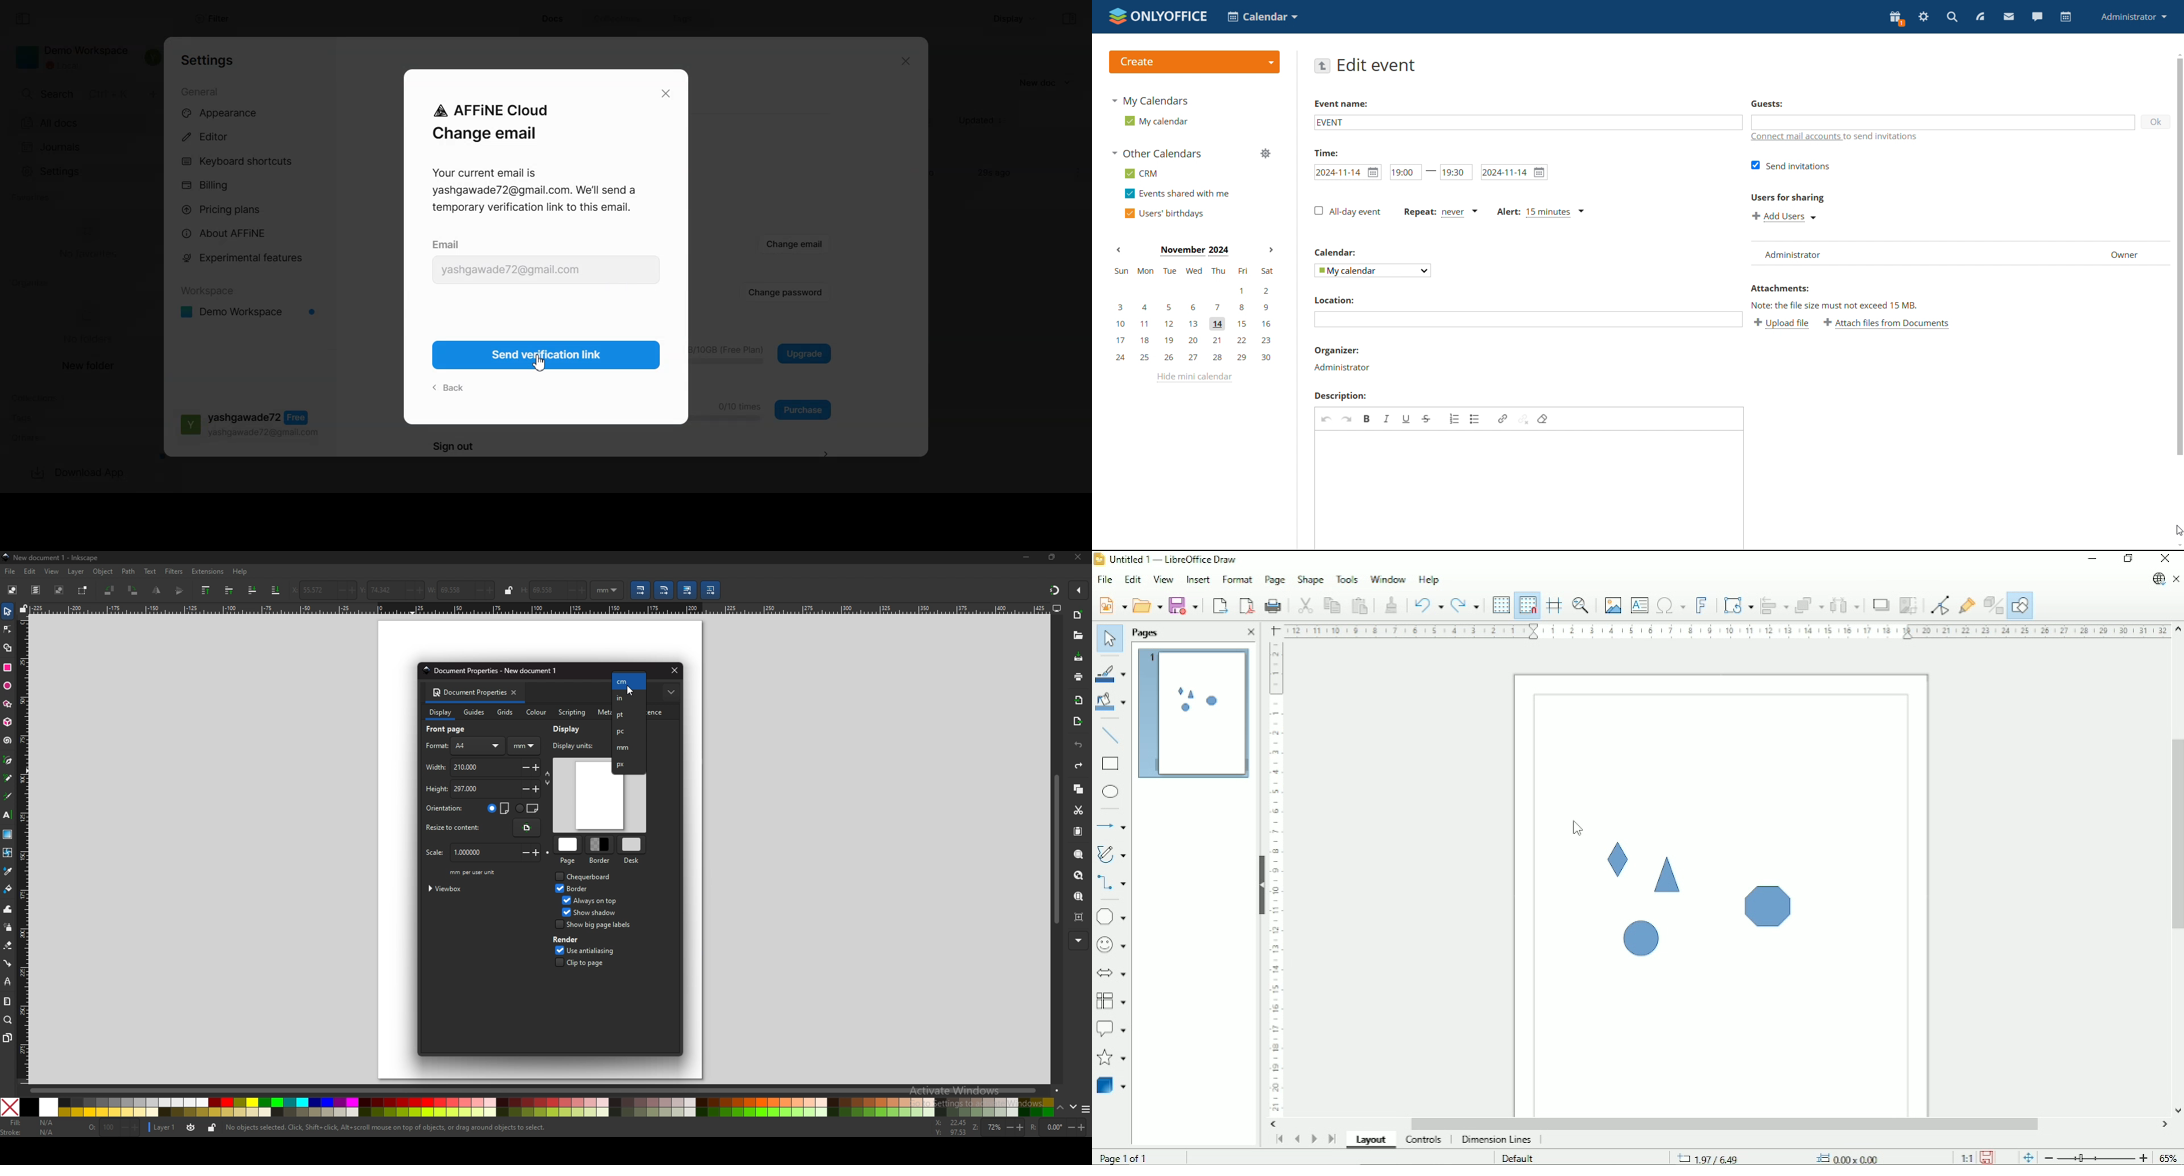 The width and height of the screenshot is (2184, 1176). Describe the element at coordinates (1112, 604) in the screenshot. I see `New` at that location.